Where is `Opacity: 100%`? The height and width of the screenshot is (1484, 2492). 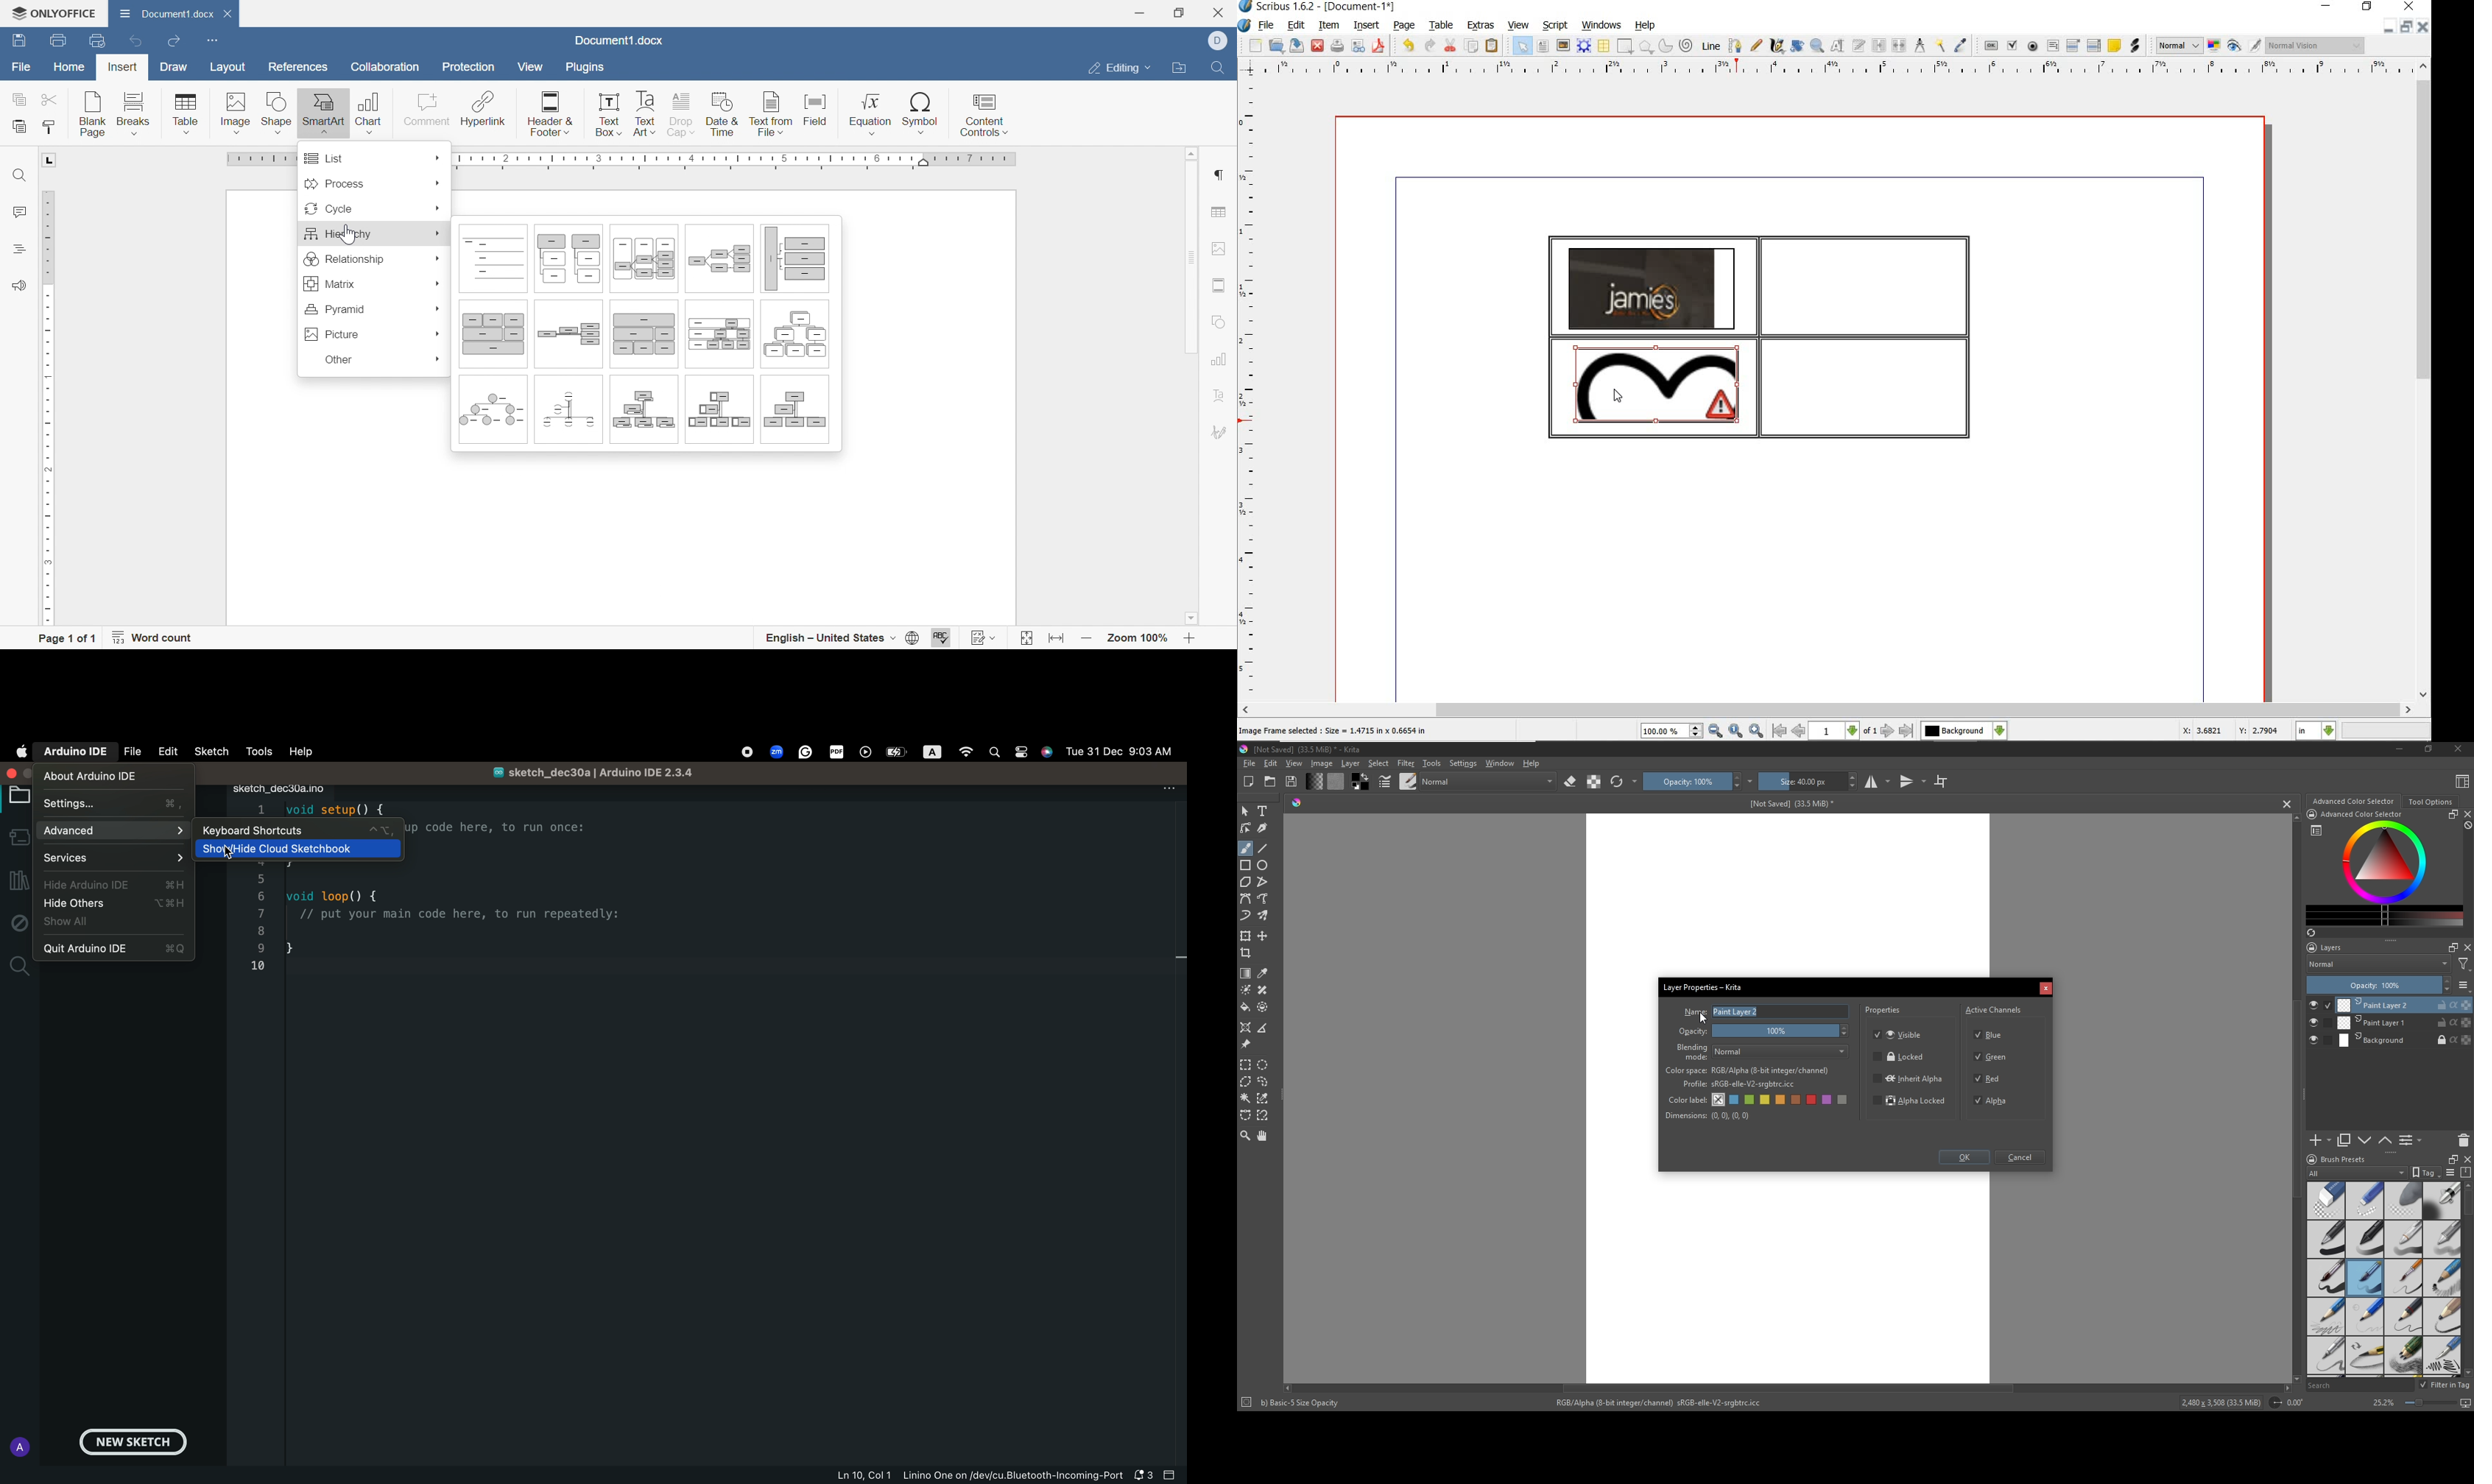 Opacity: 100% is located at coordinates (2371, 985).